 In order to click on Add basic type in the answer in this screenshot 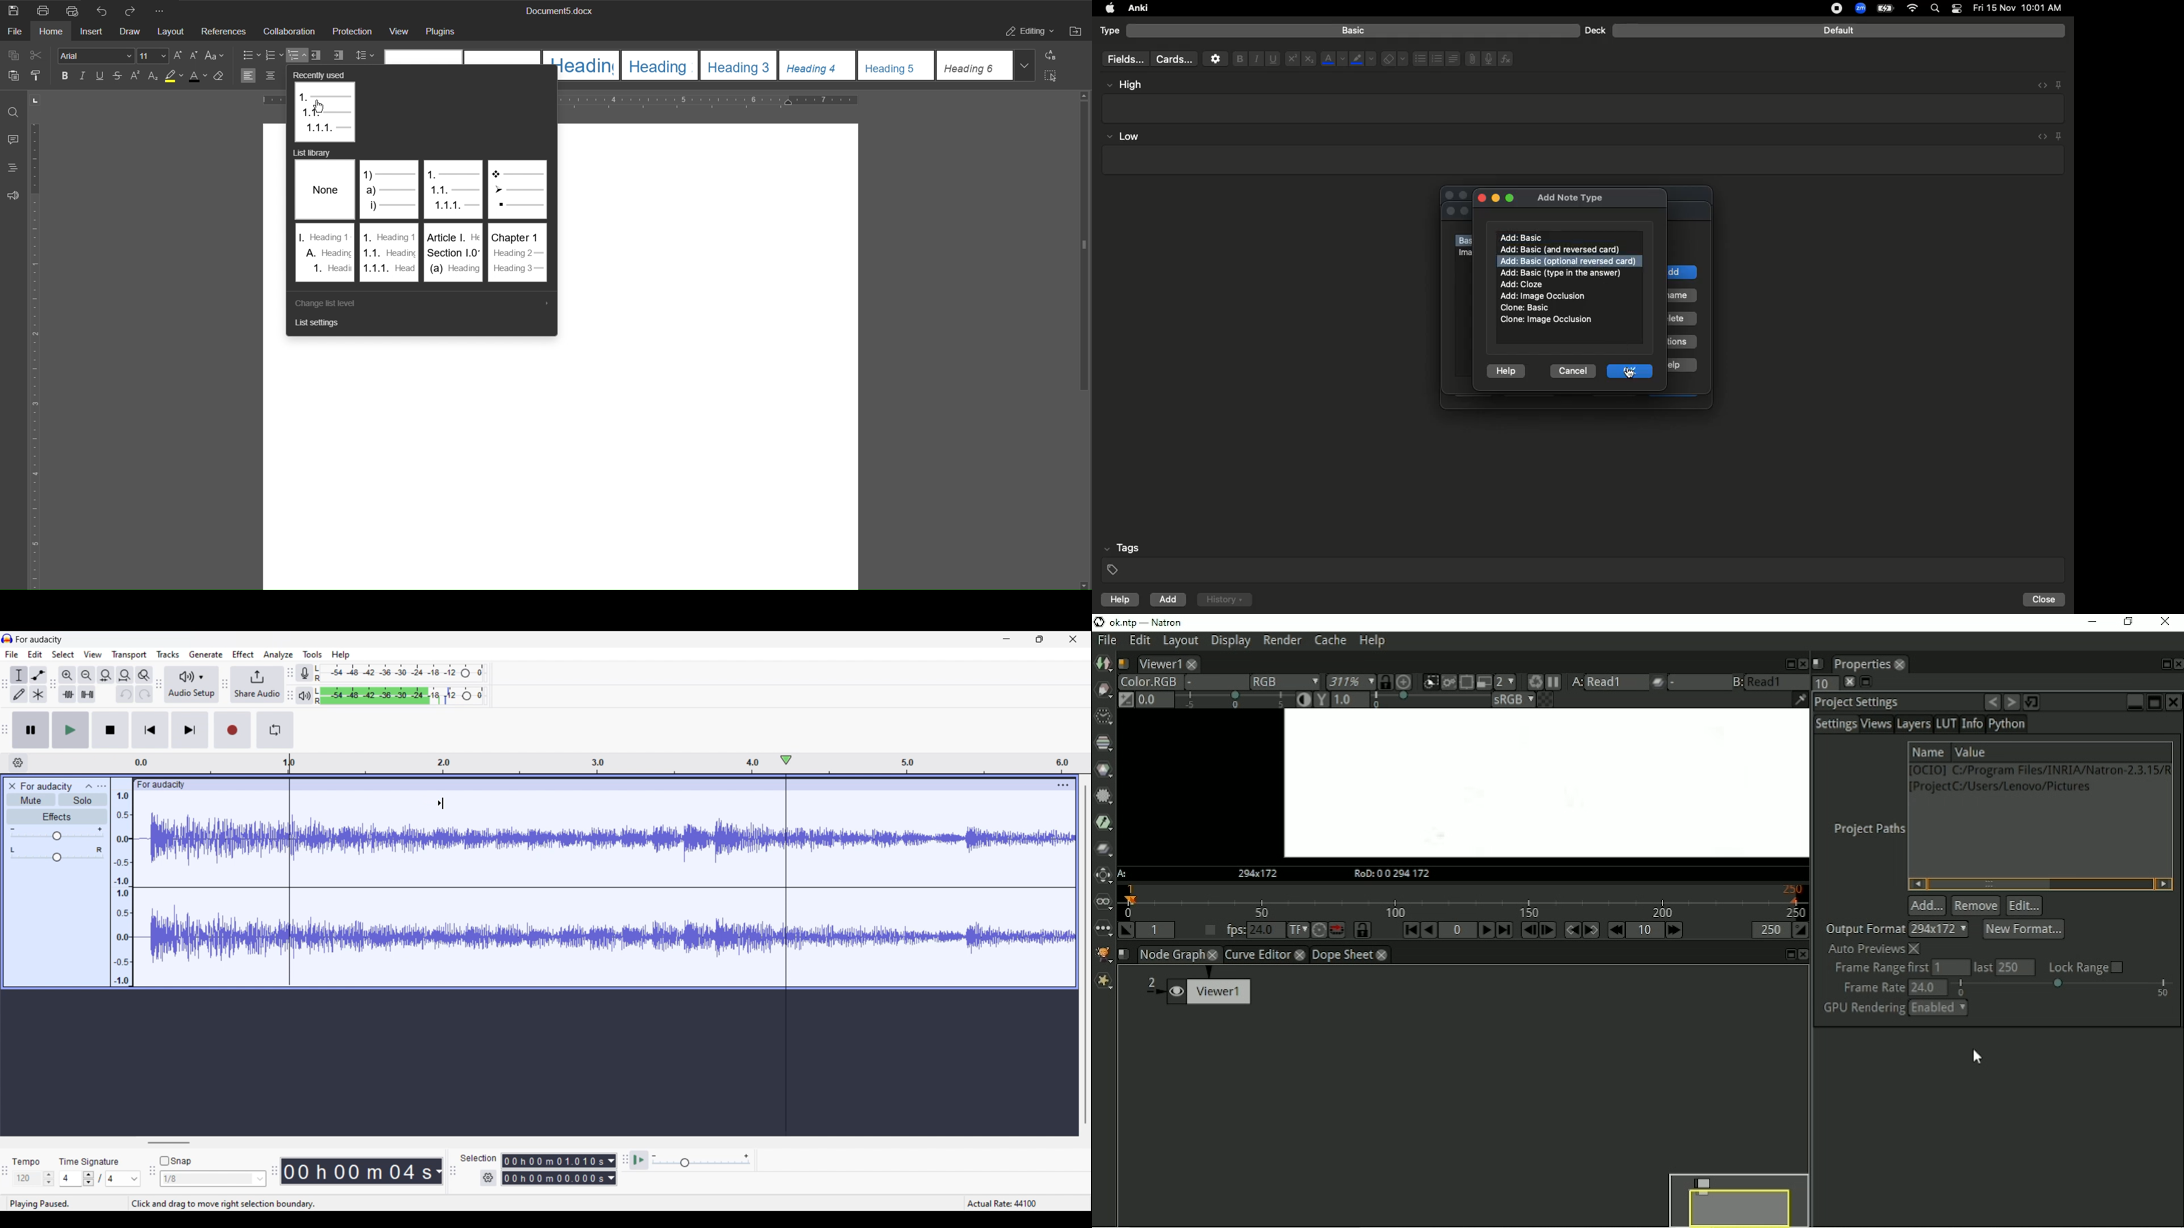, I will do `click(1563, 272)`.